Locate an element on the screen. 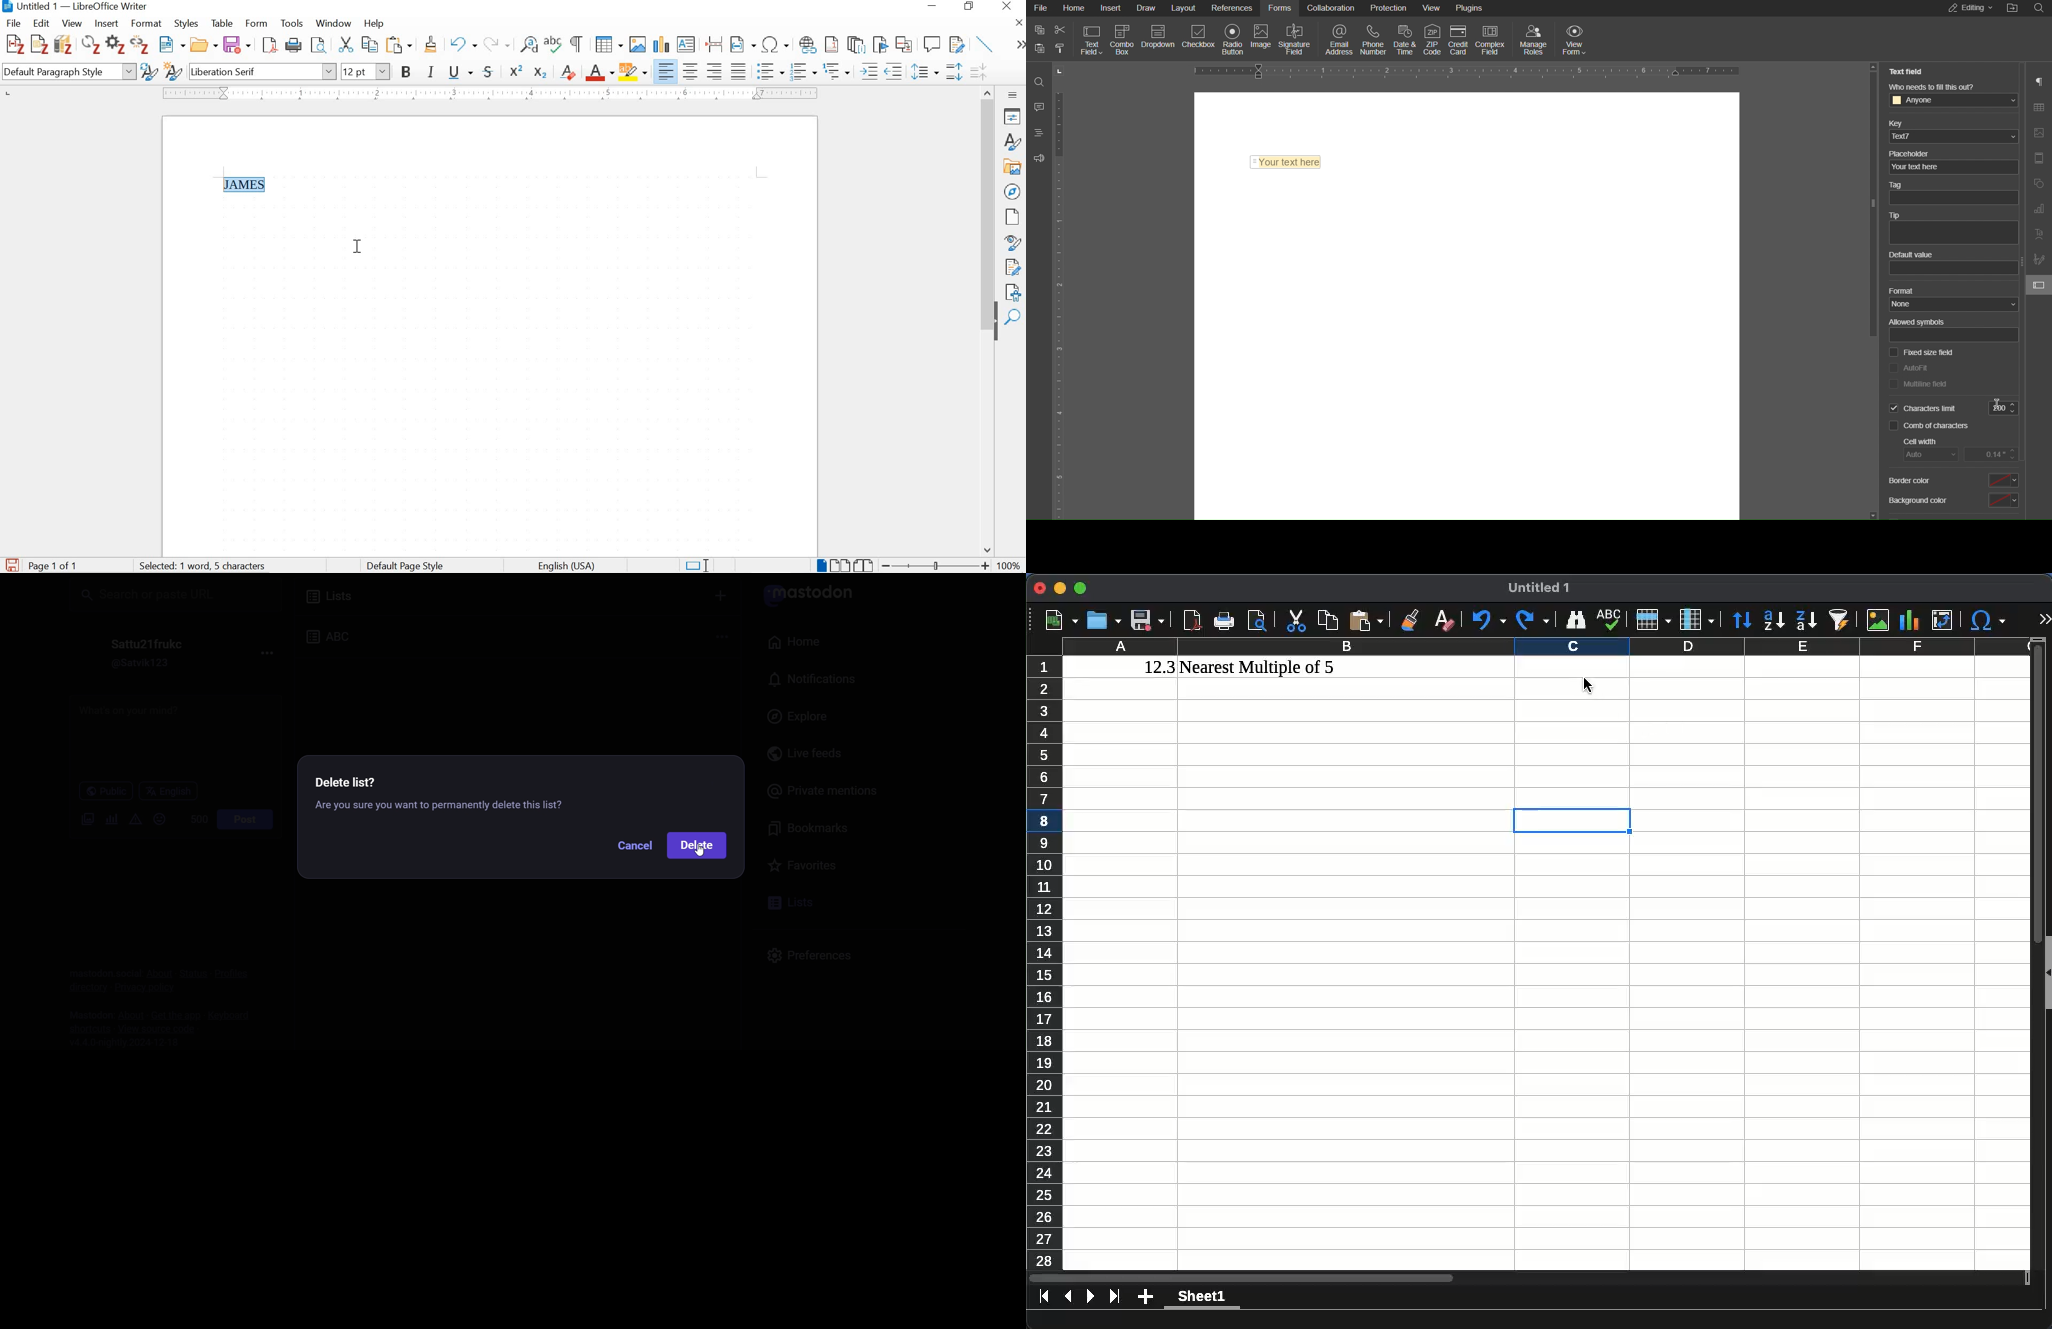 This screenshot has height=1344, width=2072. Protection is located at coordinates (1387, 7).